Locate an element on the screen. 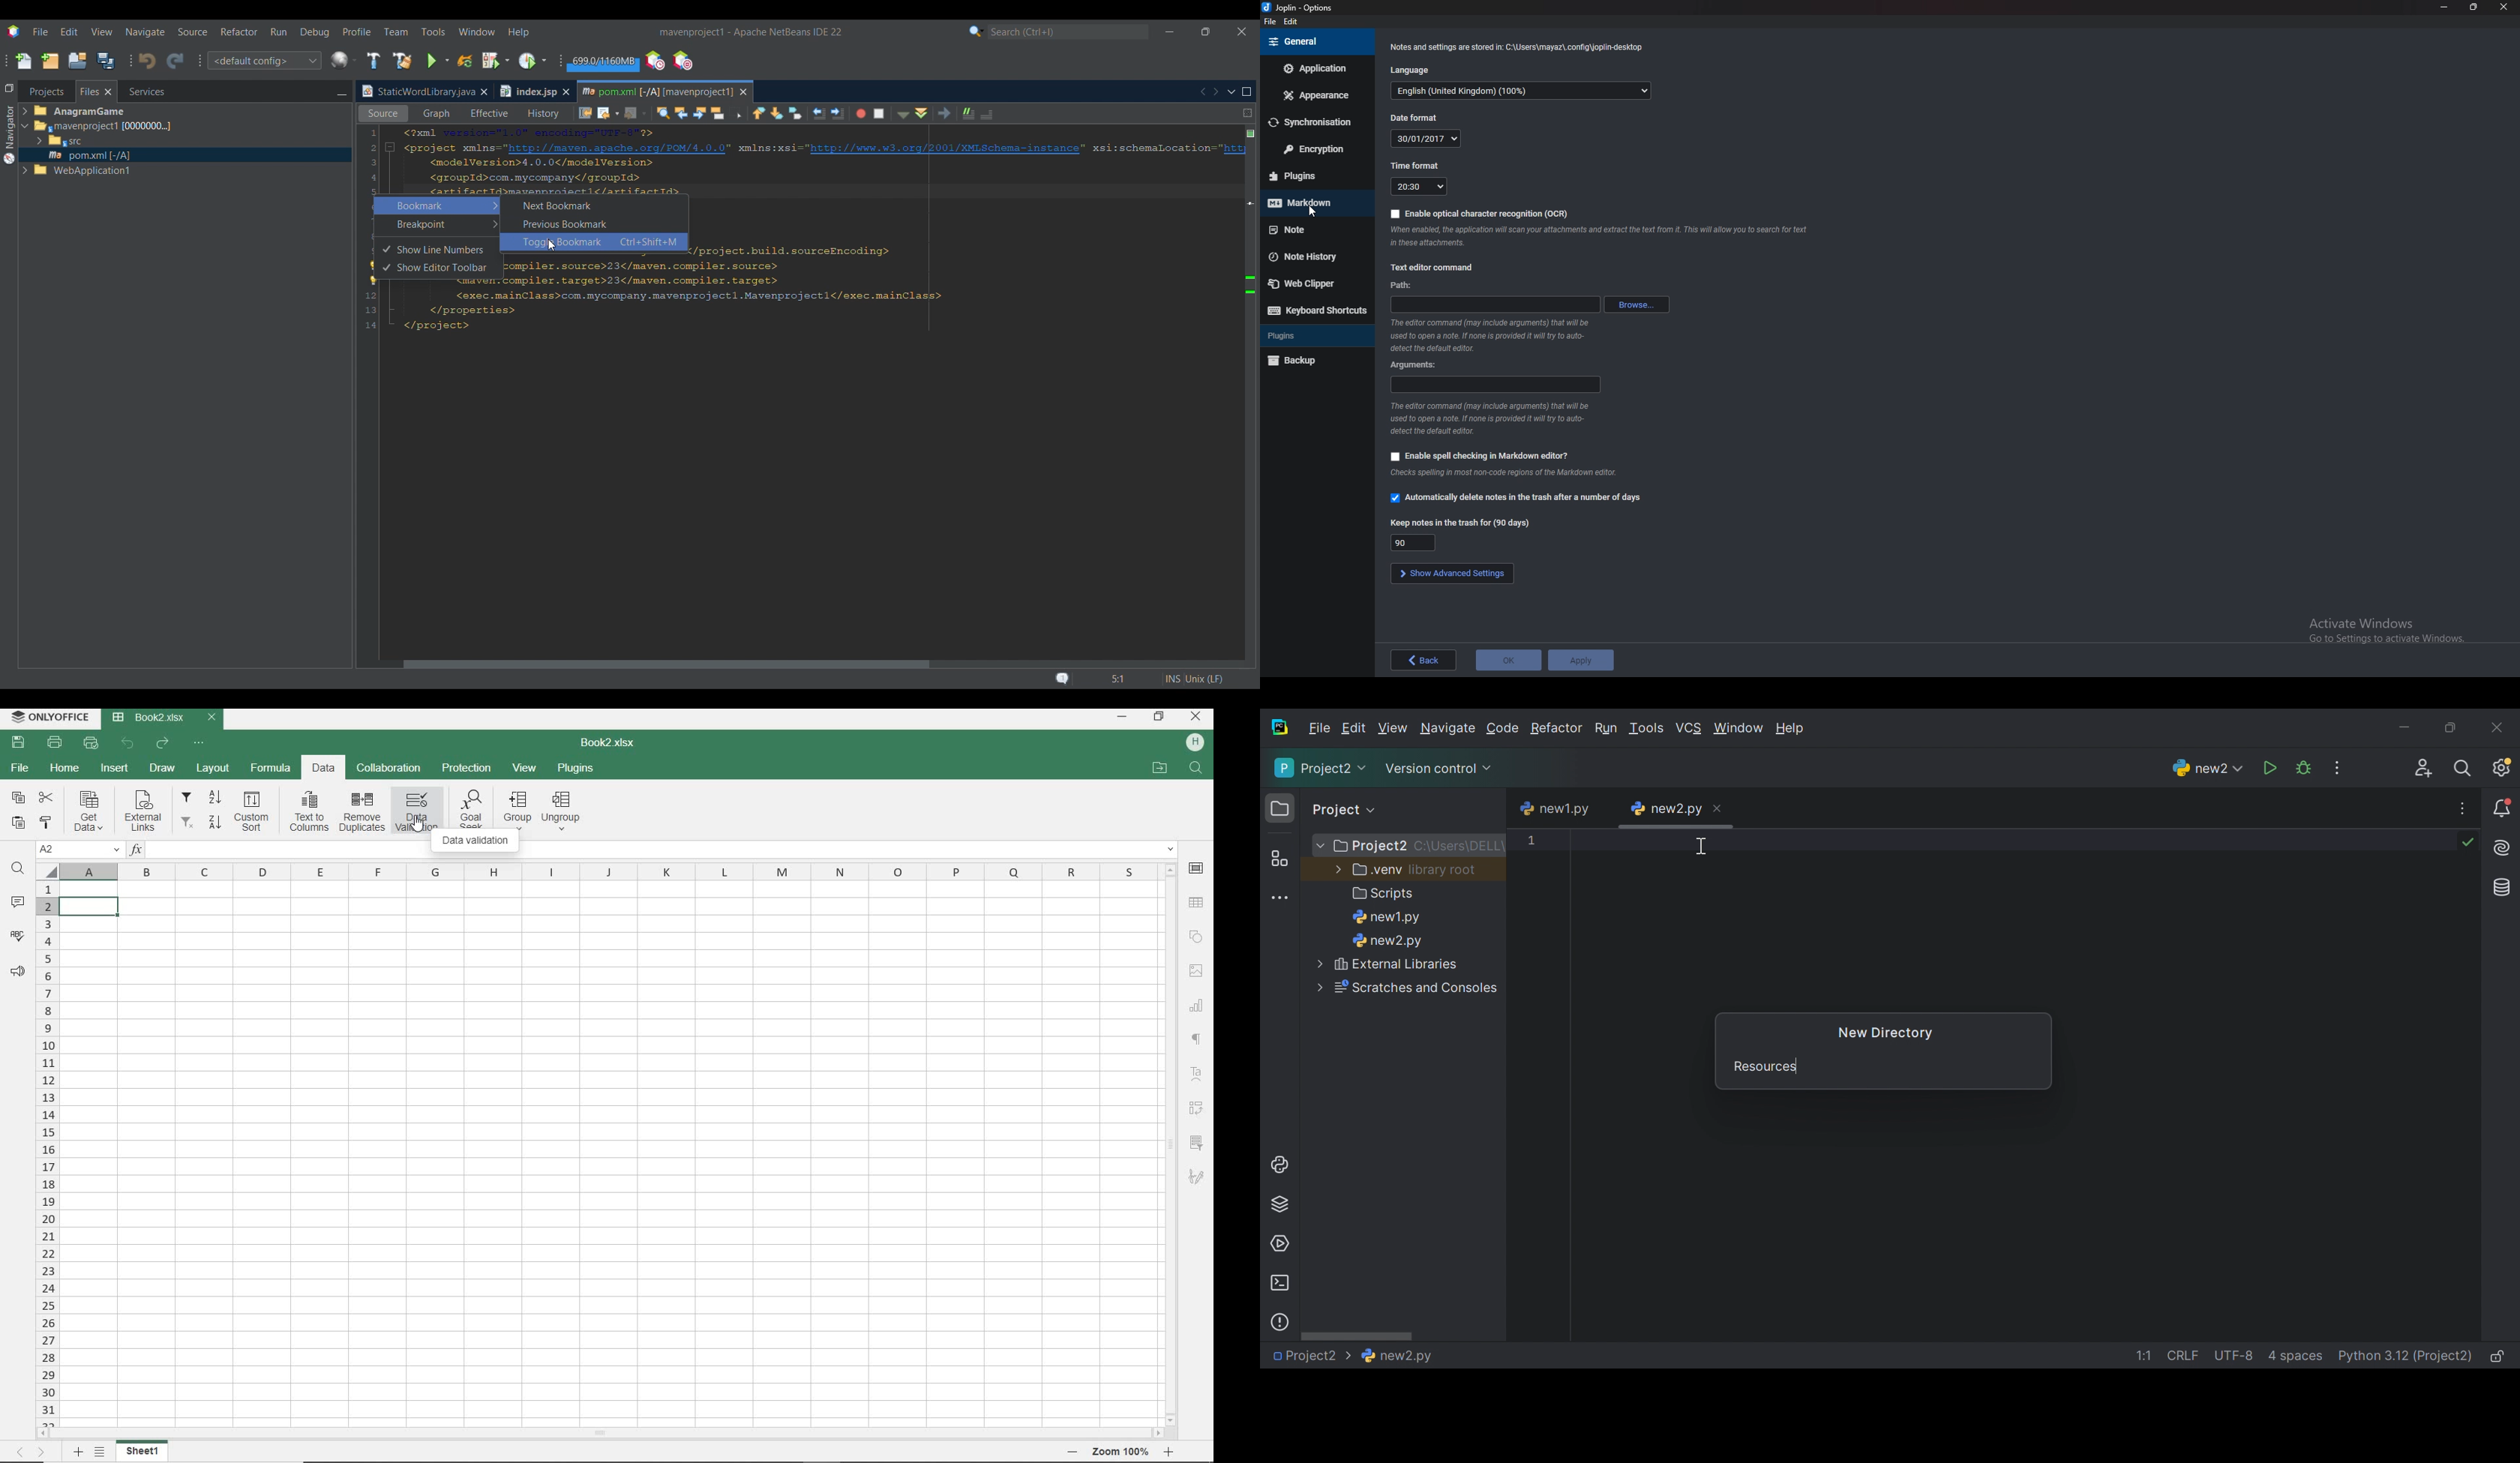 The width and height of the screenshot is (2520, 1484). Keep notes in the trash is located at coordinates (1418, 543).